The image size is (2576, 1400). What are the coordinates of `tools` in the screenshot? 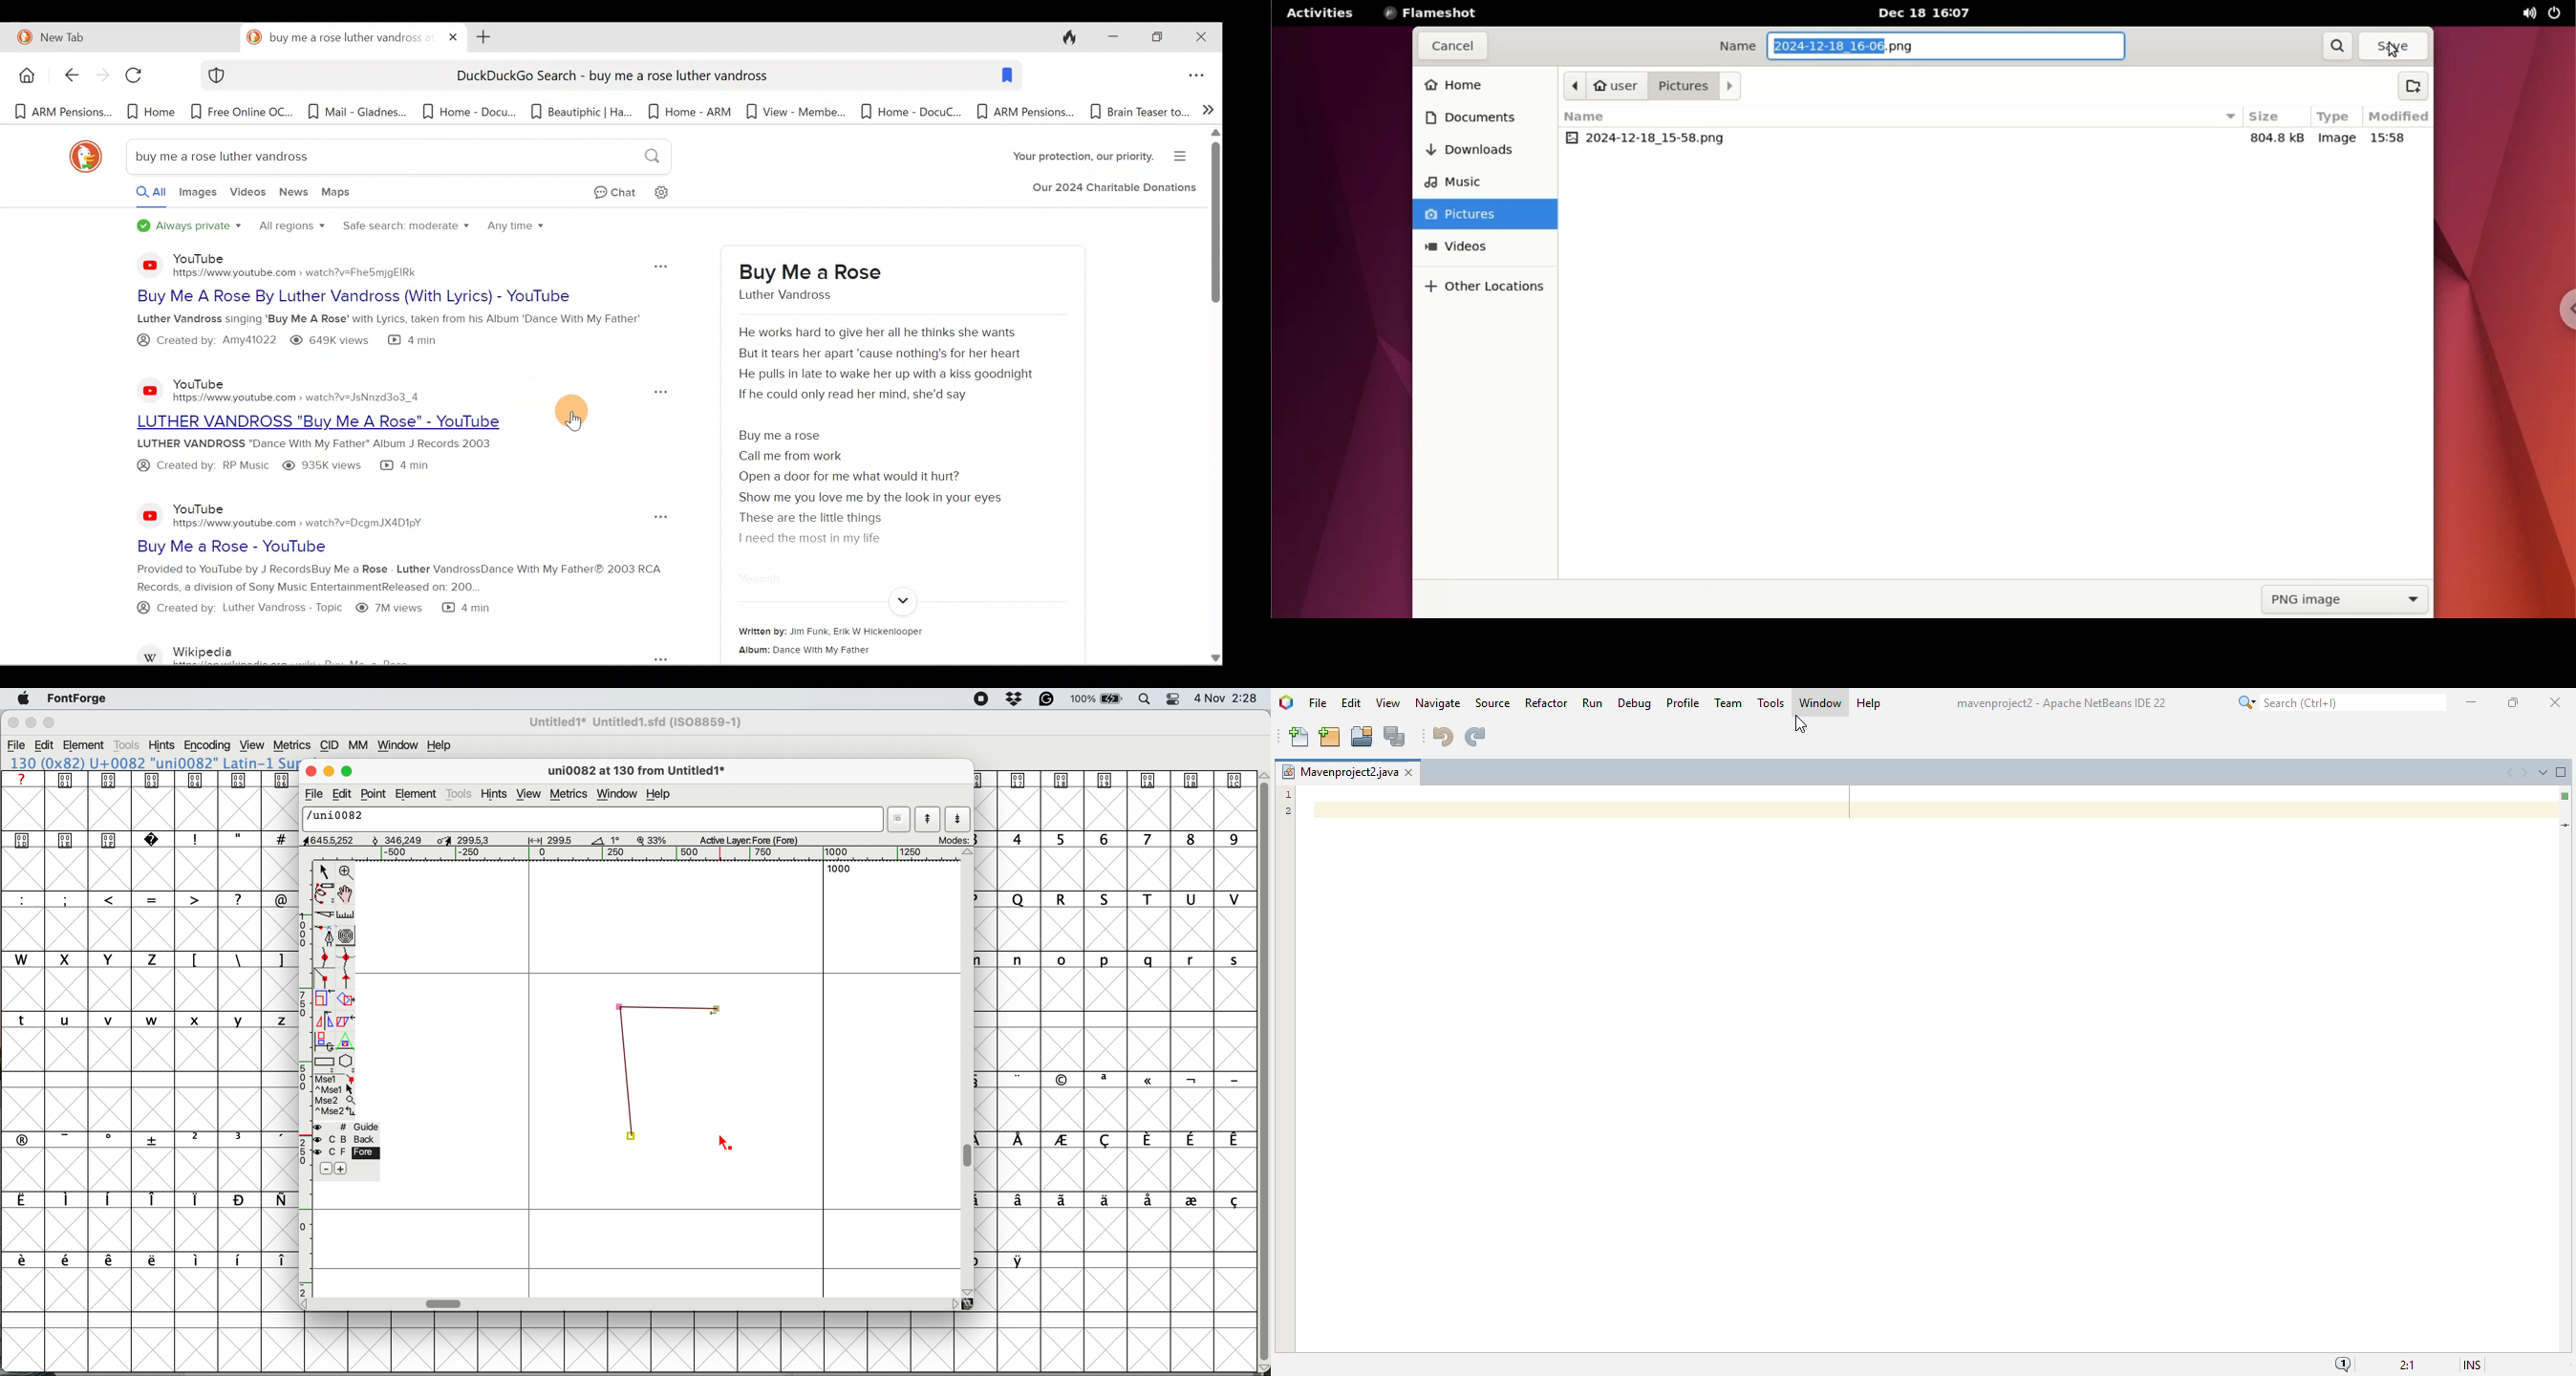 It's located at (460, 795).